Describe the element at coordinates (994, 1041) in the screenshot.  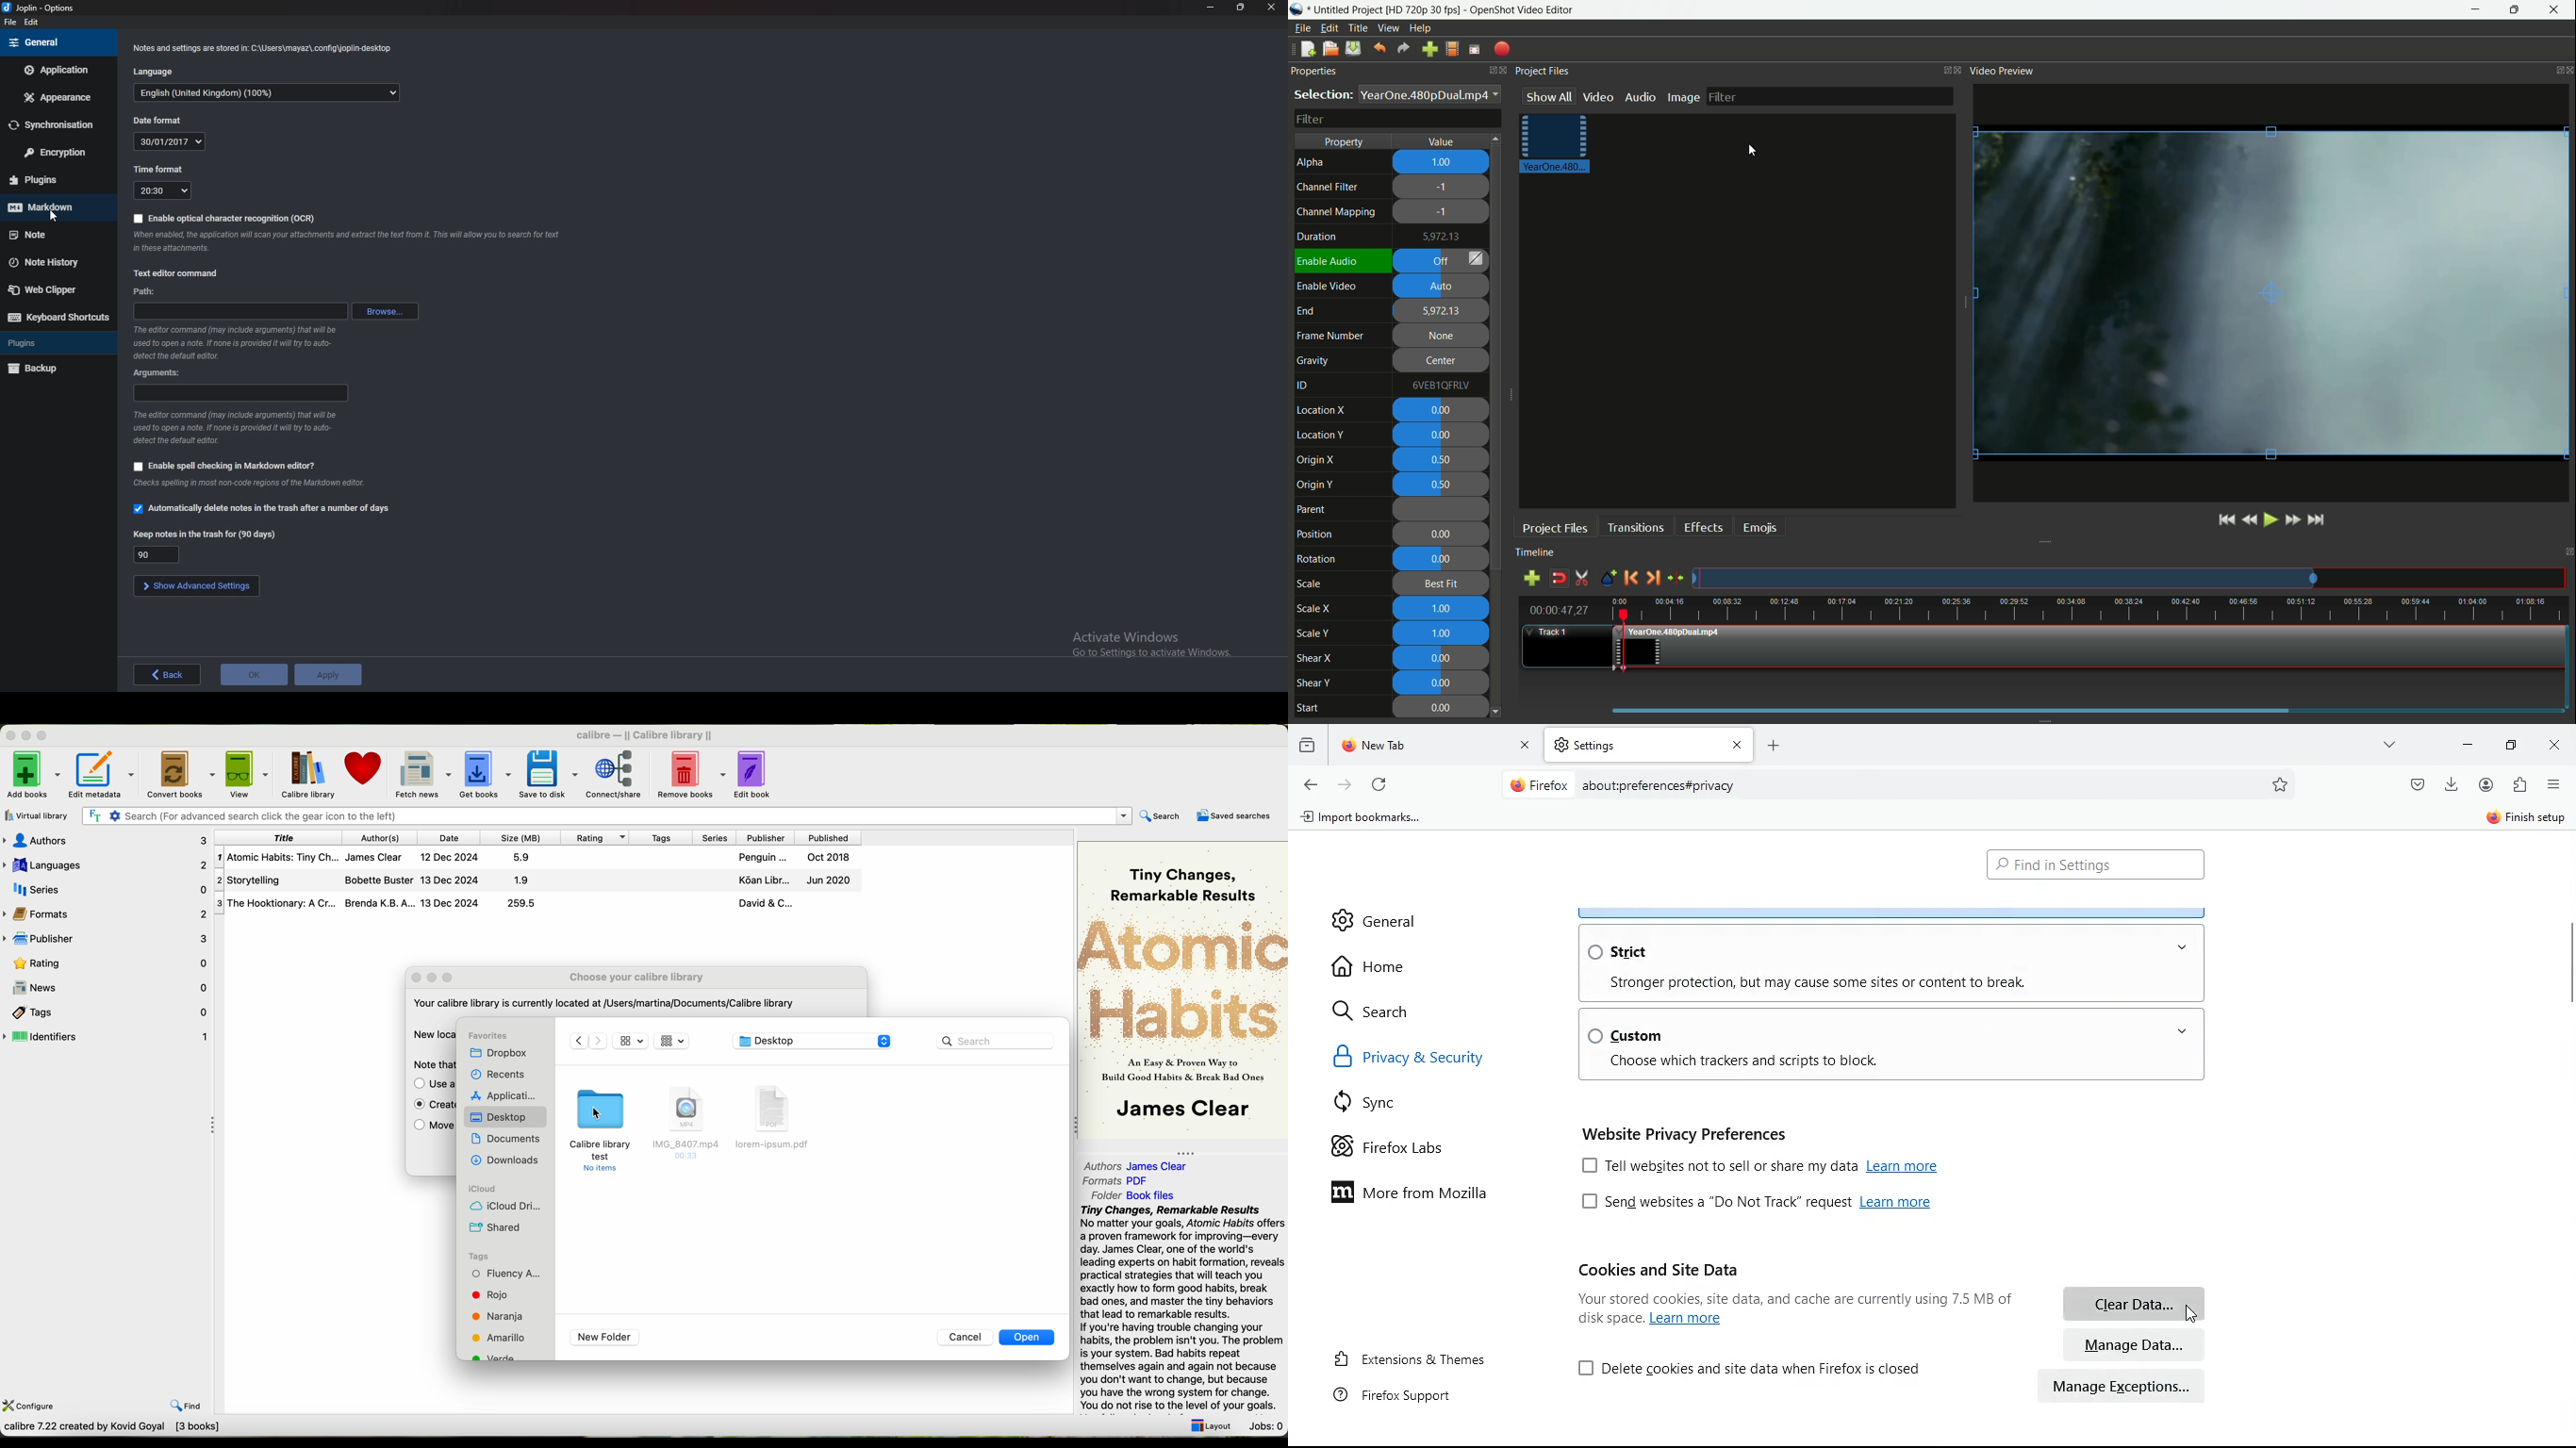
I see `search bar` at that location.